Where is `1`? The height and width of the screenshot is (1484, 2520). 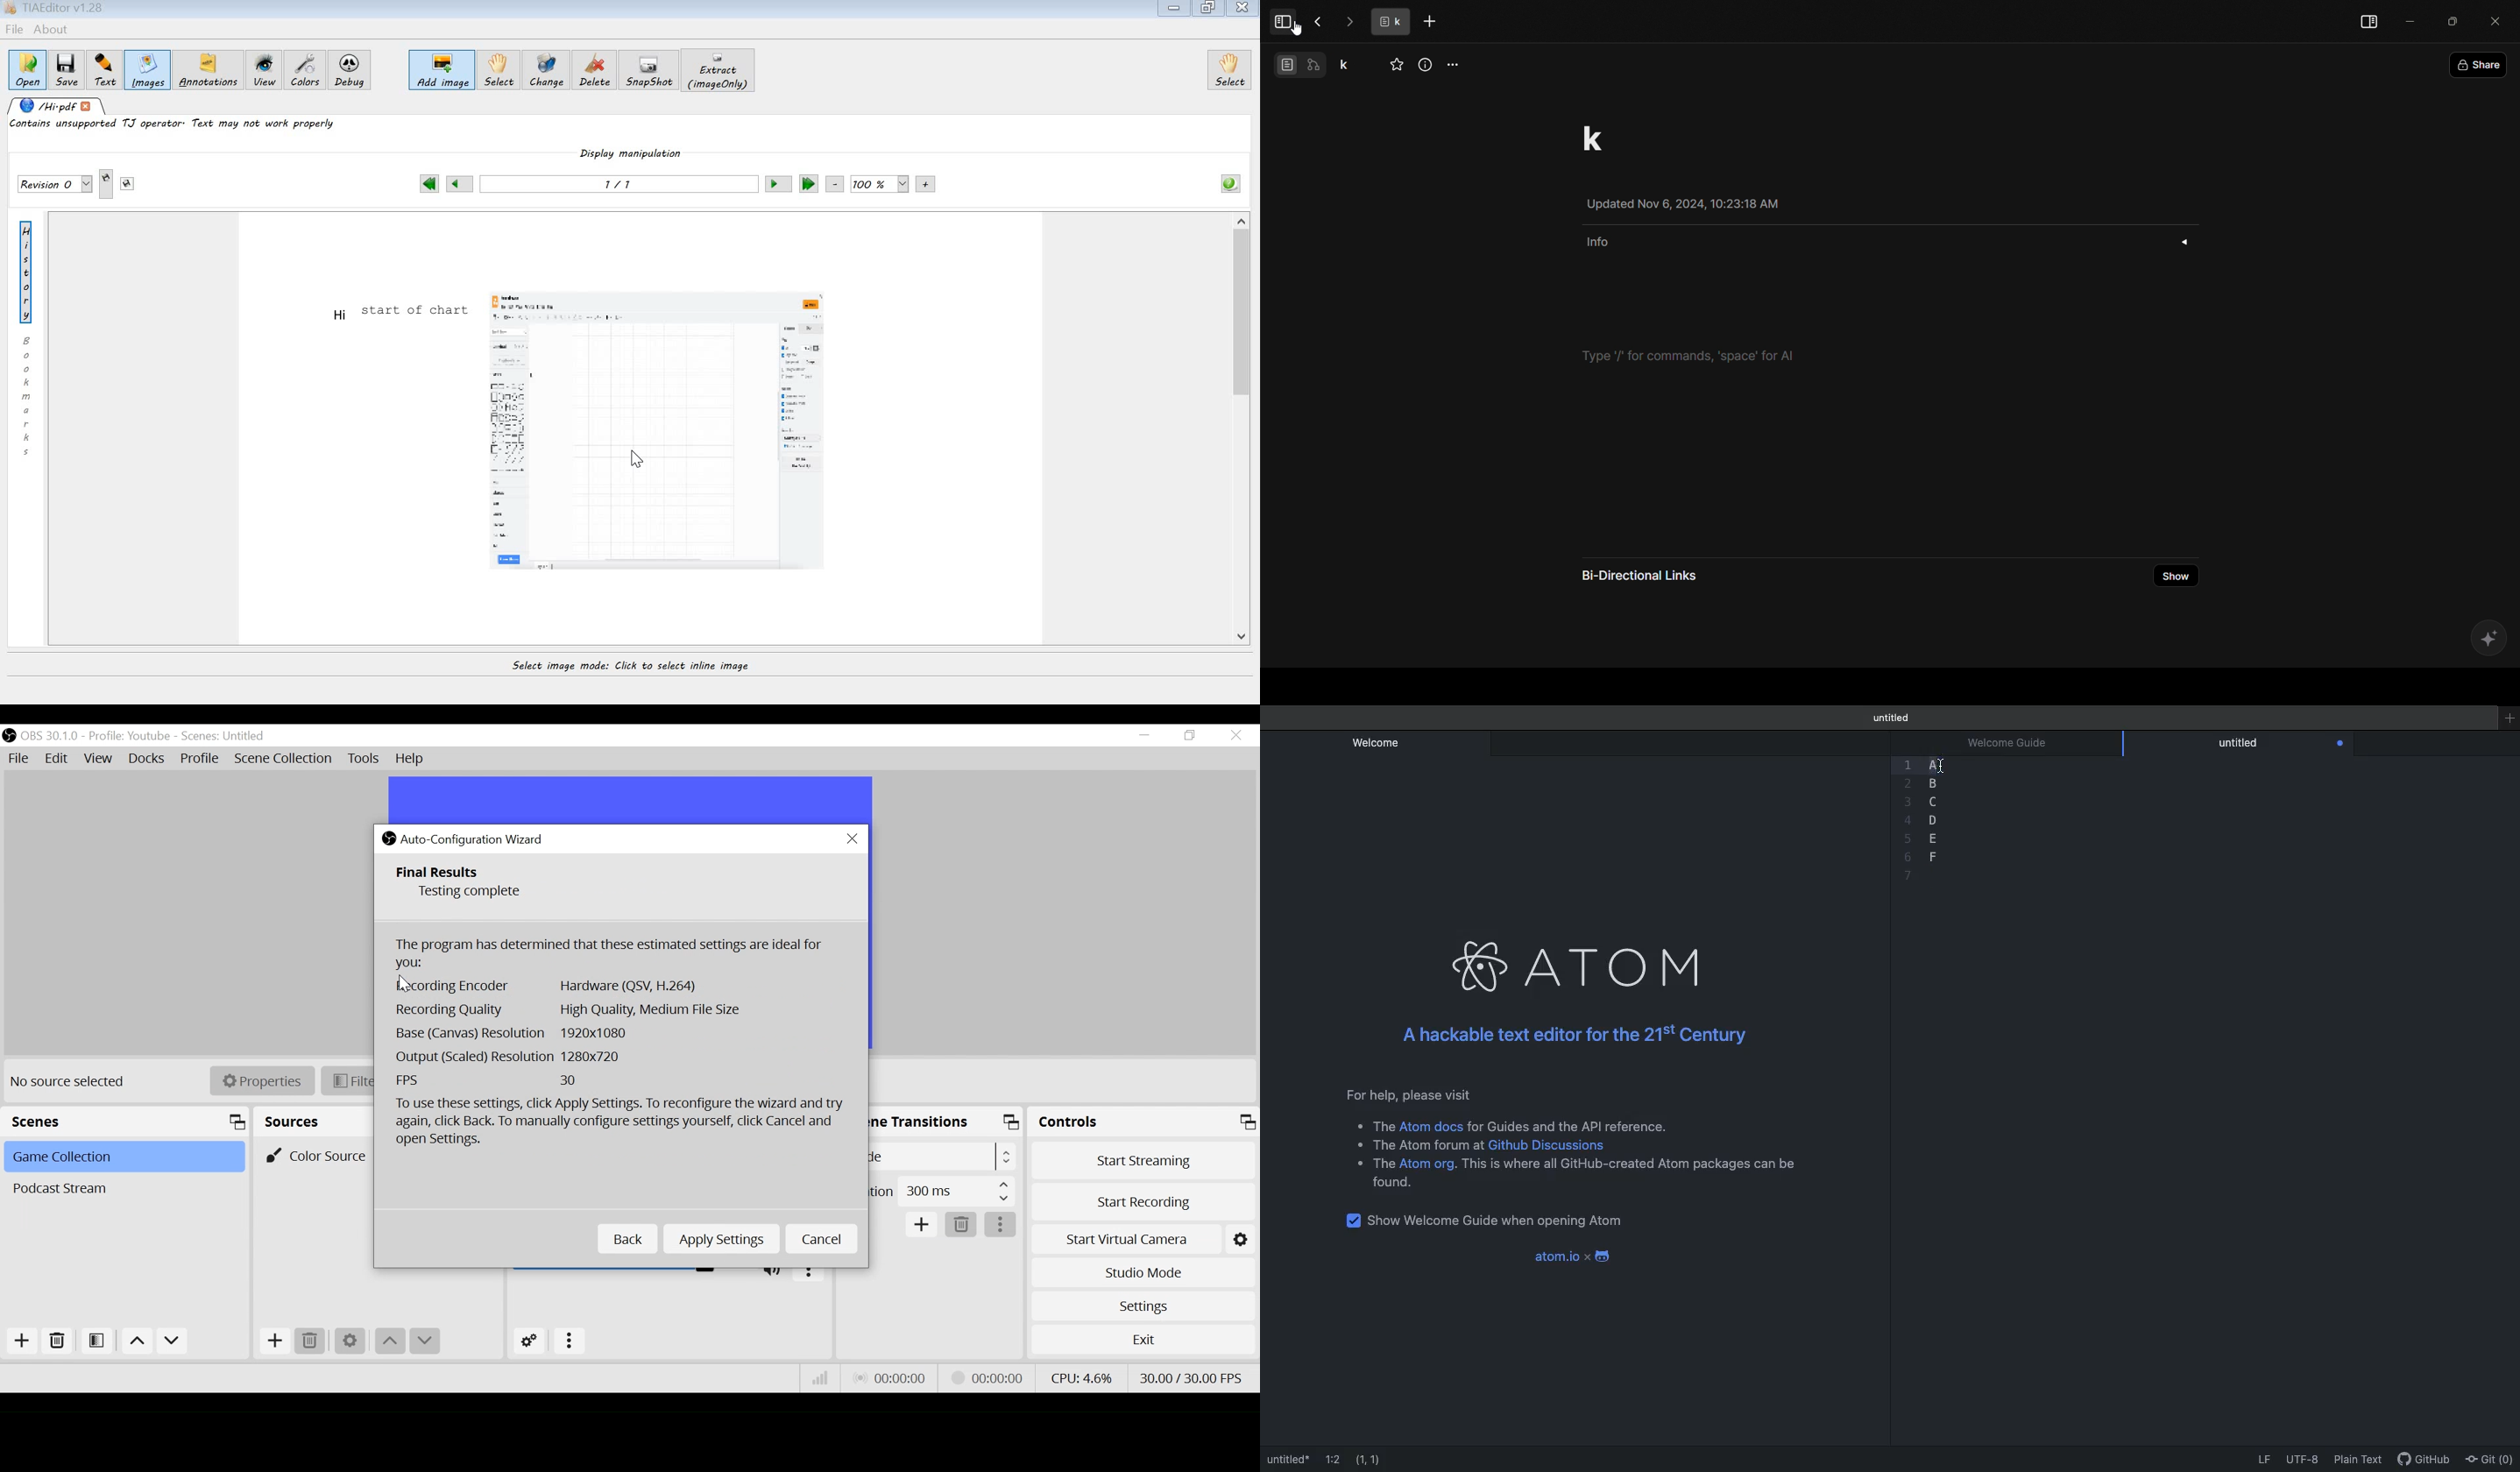
1 is located at coordinates (1904, 768).